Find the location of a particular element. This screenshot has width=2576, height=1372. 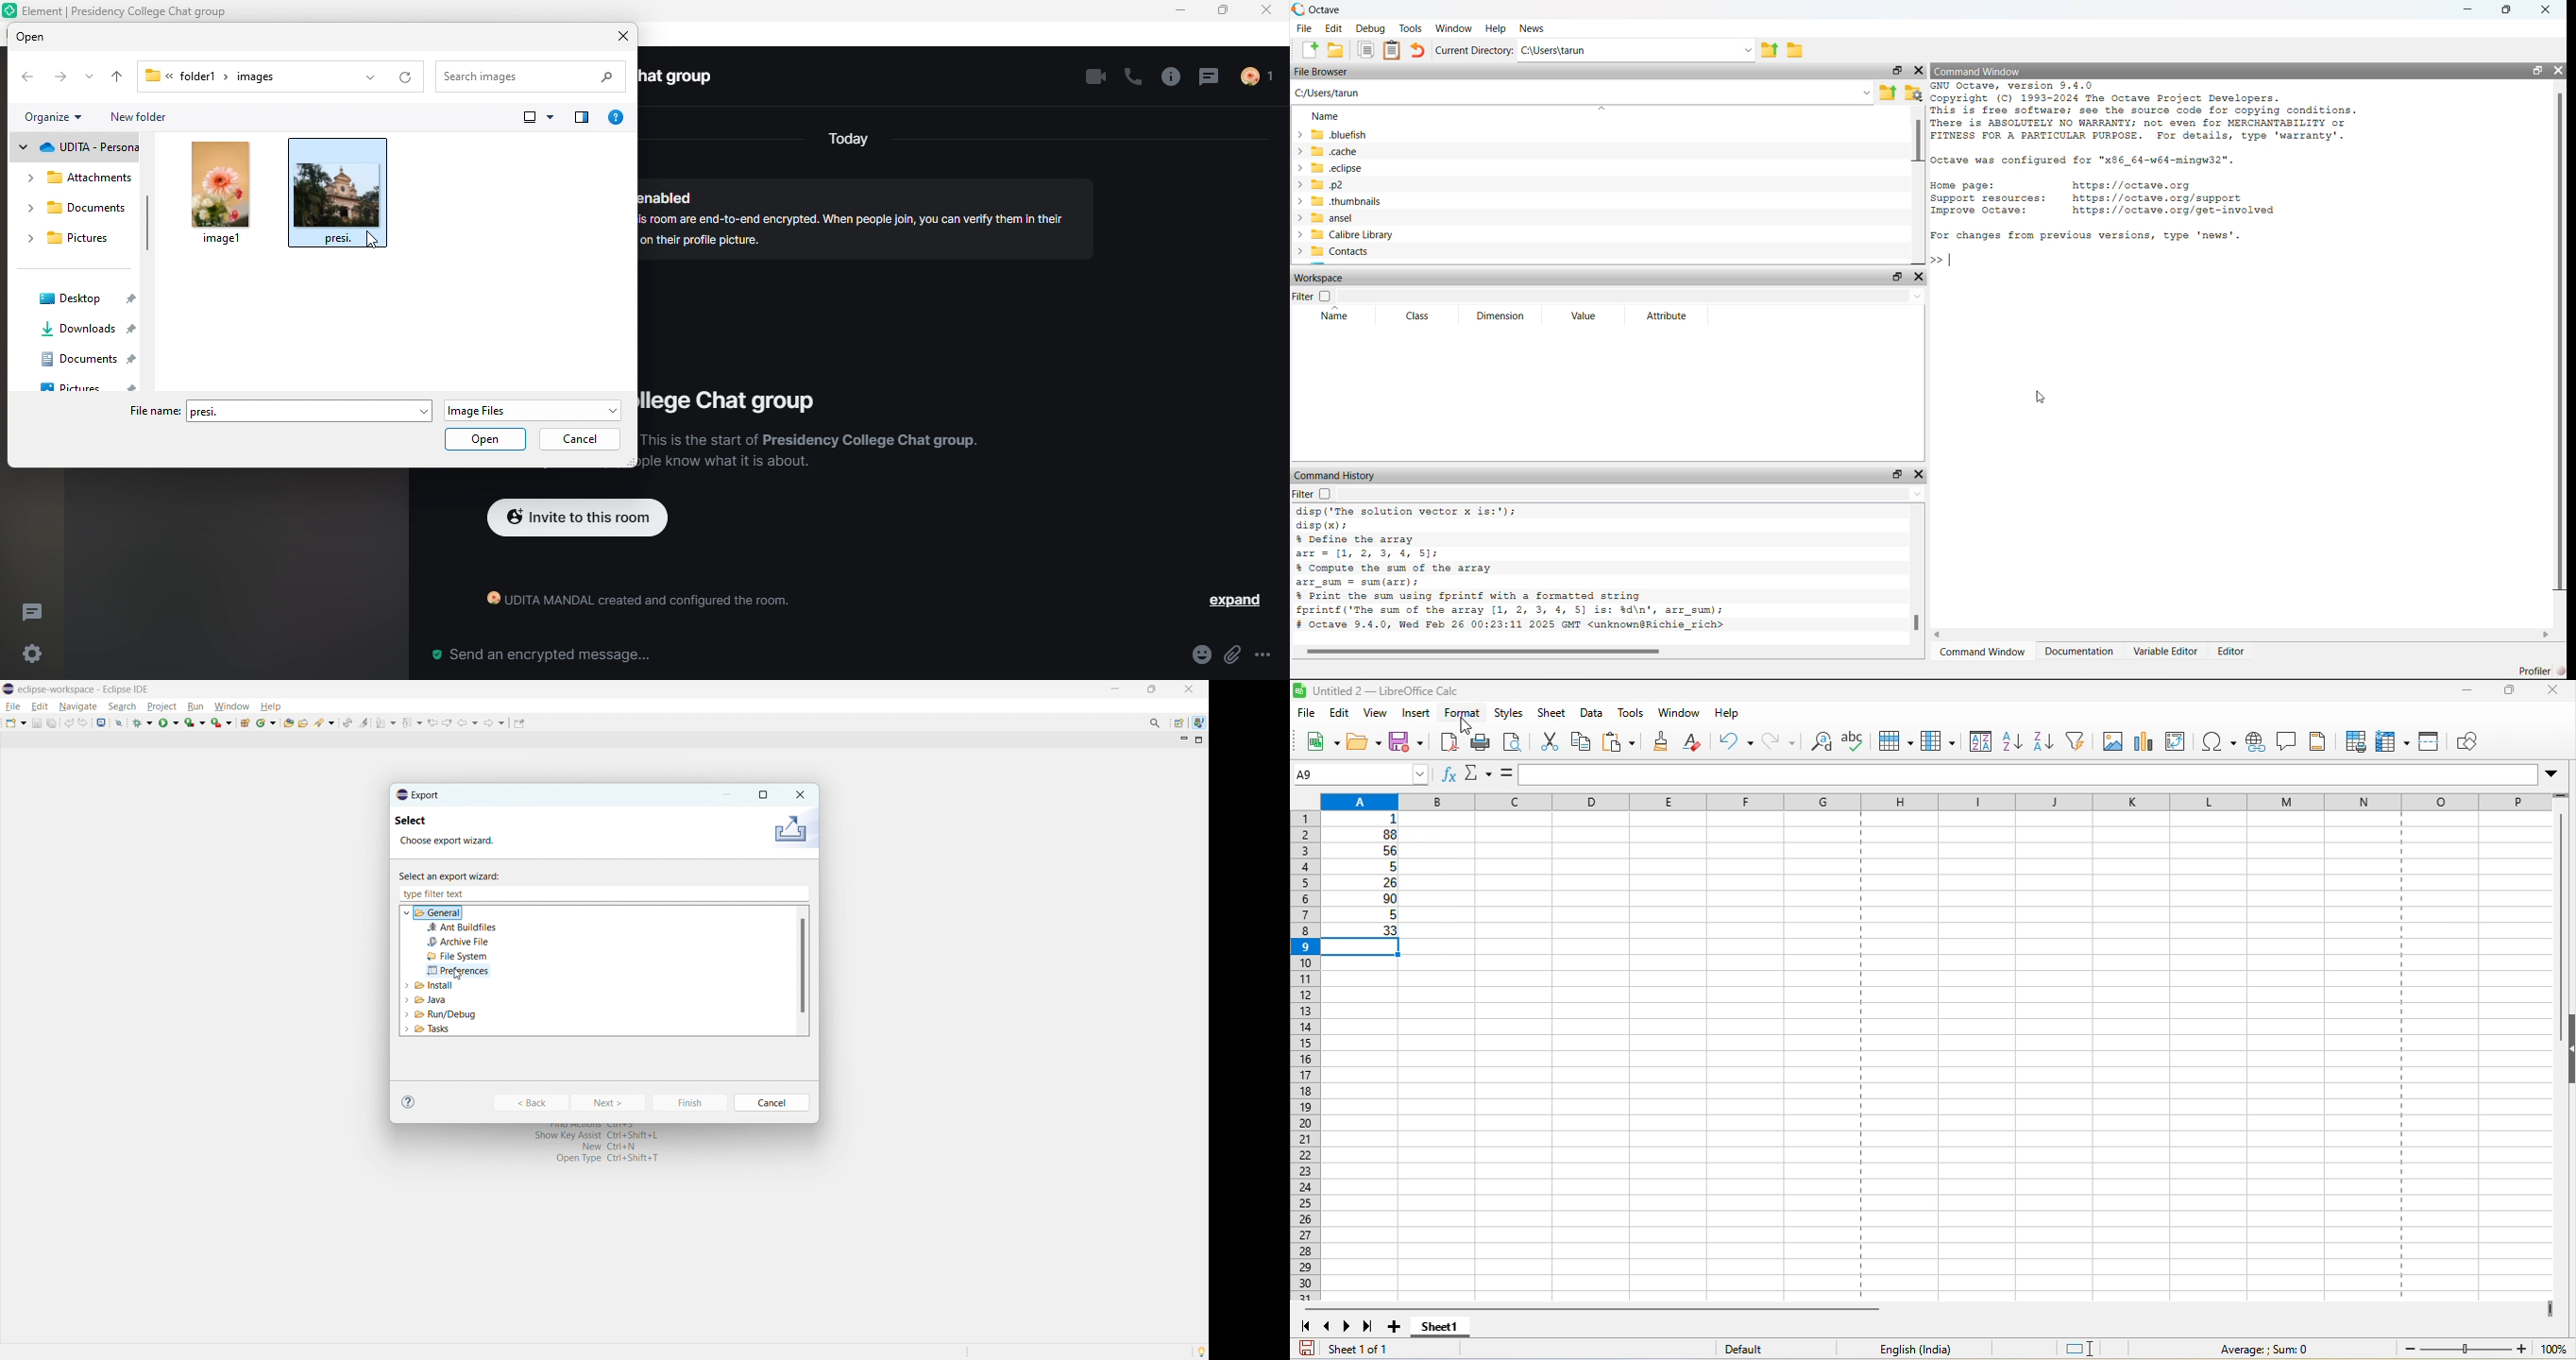

format is located at coordinates (1460, 714).